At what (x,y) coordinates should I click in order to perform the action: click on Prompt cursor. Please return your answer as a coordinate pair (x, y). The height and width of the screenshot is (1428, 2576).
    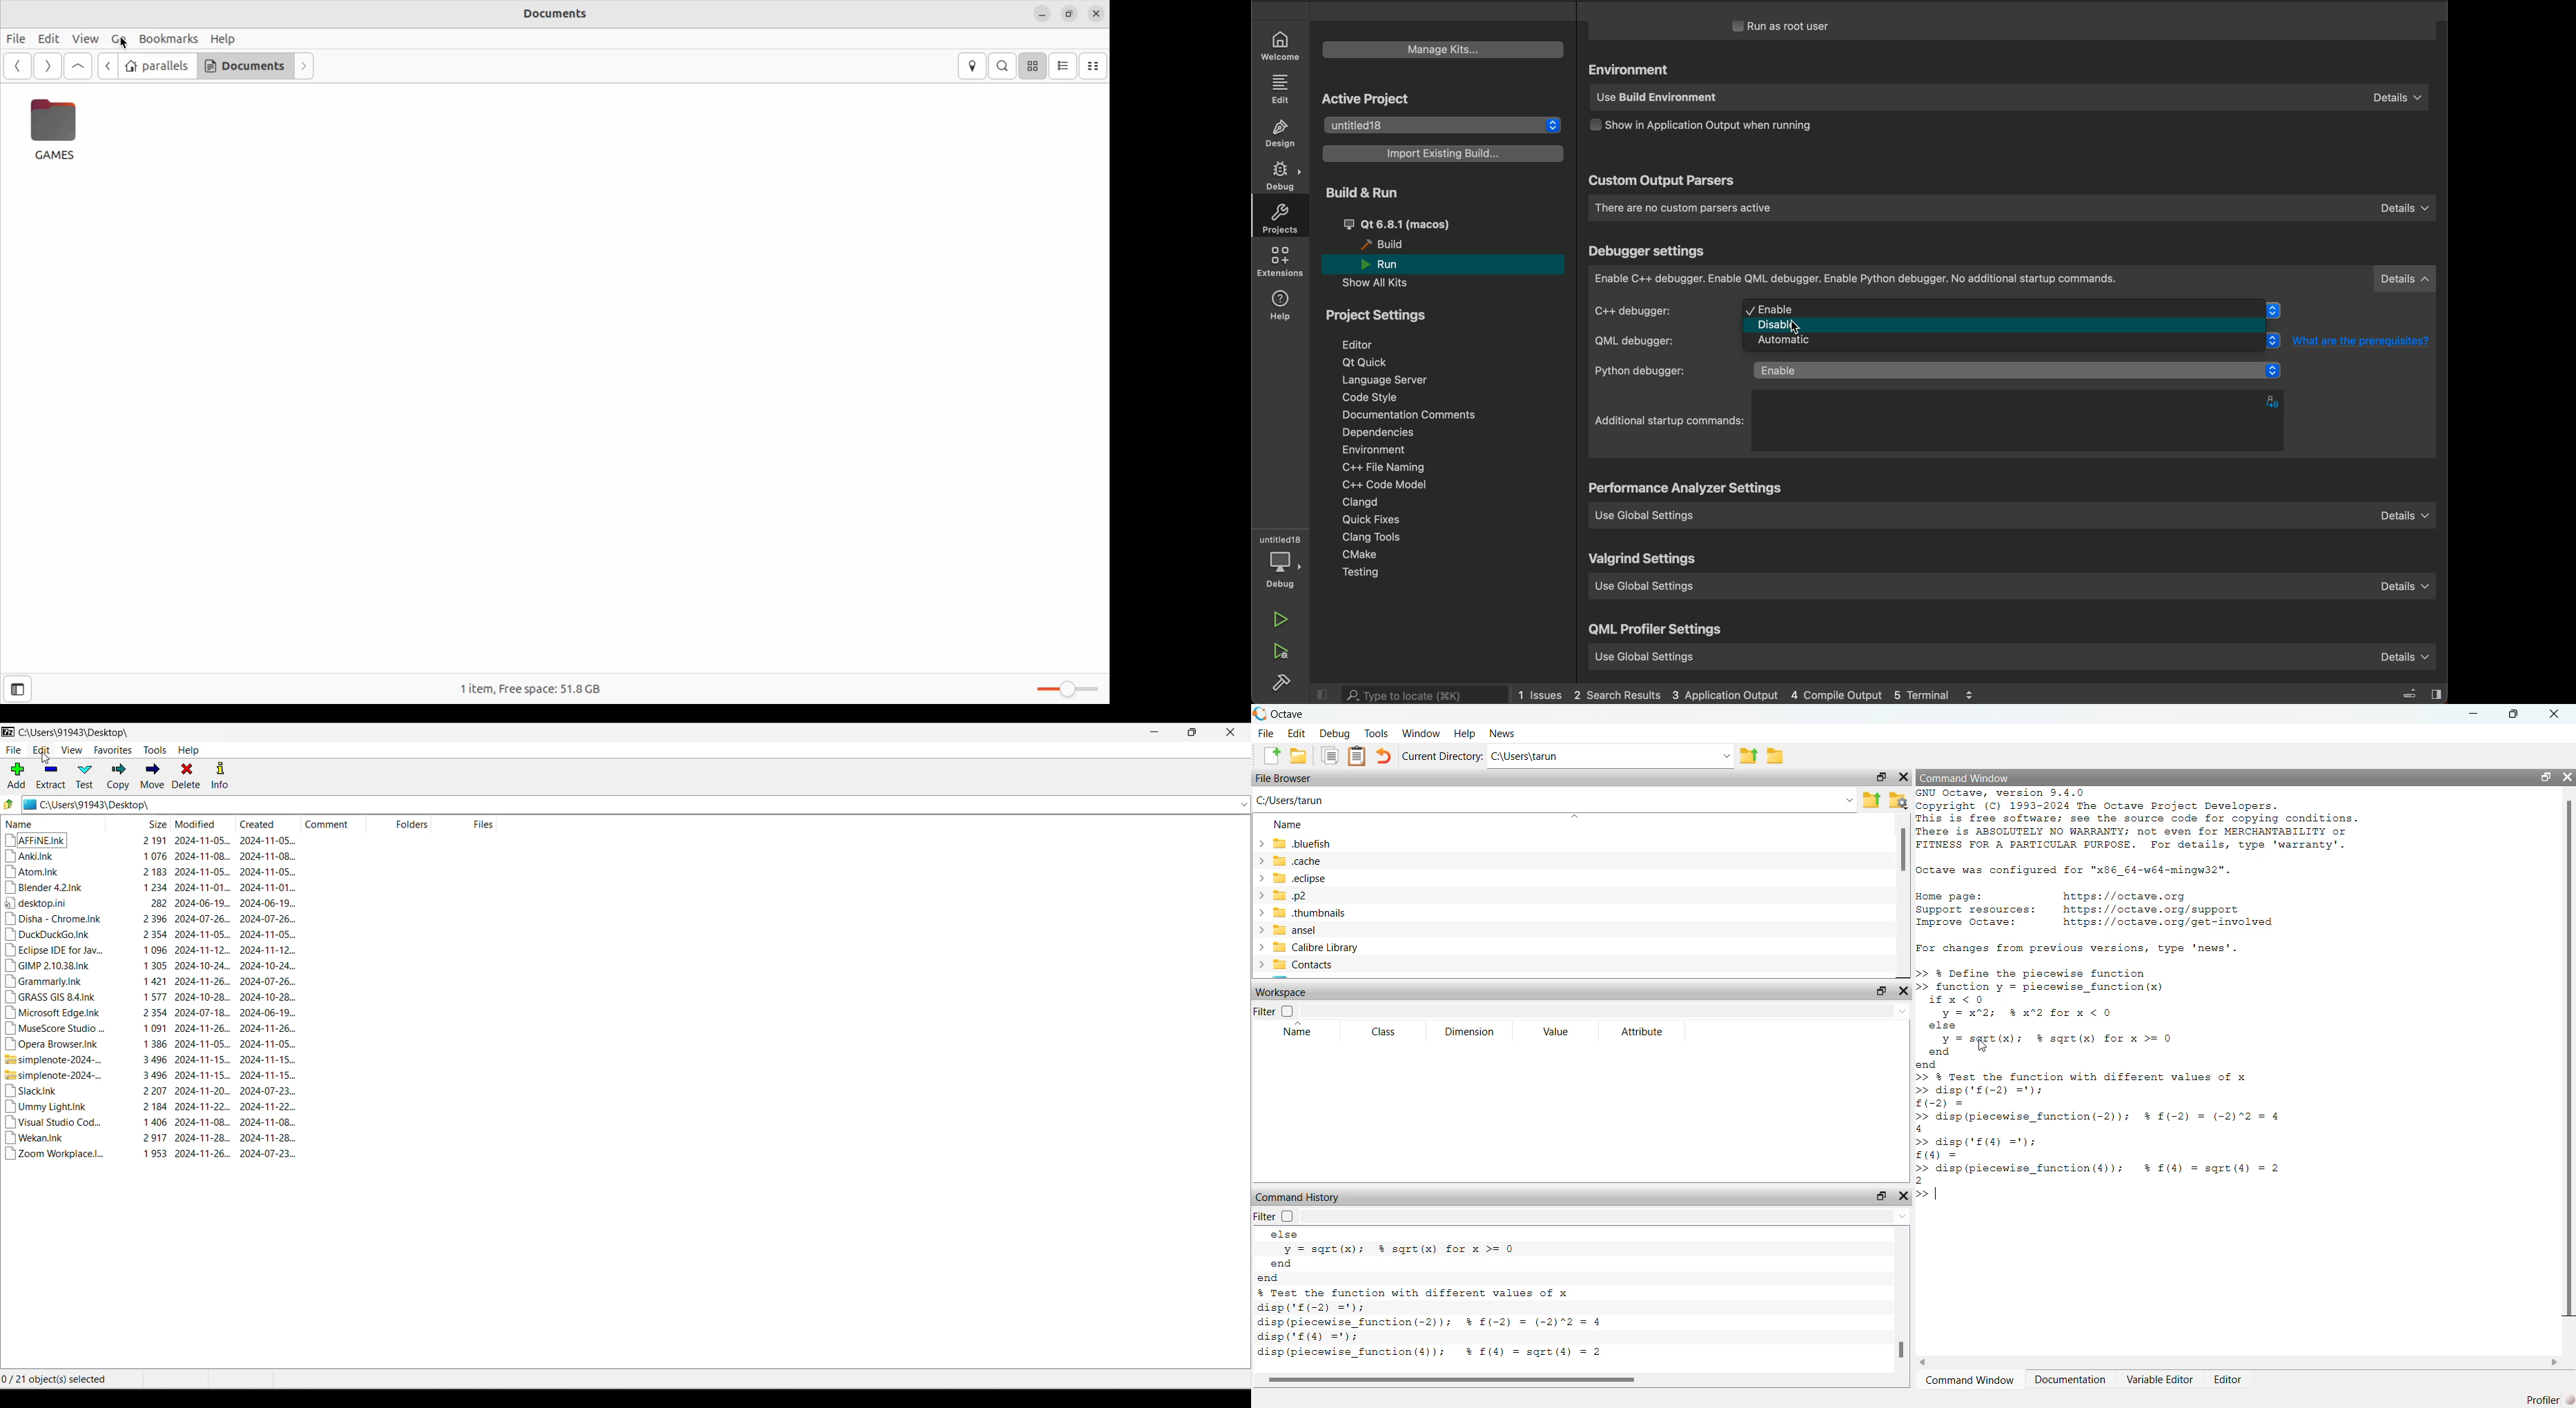
    Looking at the image, I should click on (1927, 1195).